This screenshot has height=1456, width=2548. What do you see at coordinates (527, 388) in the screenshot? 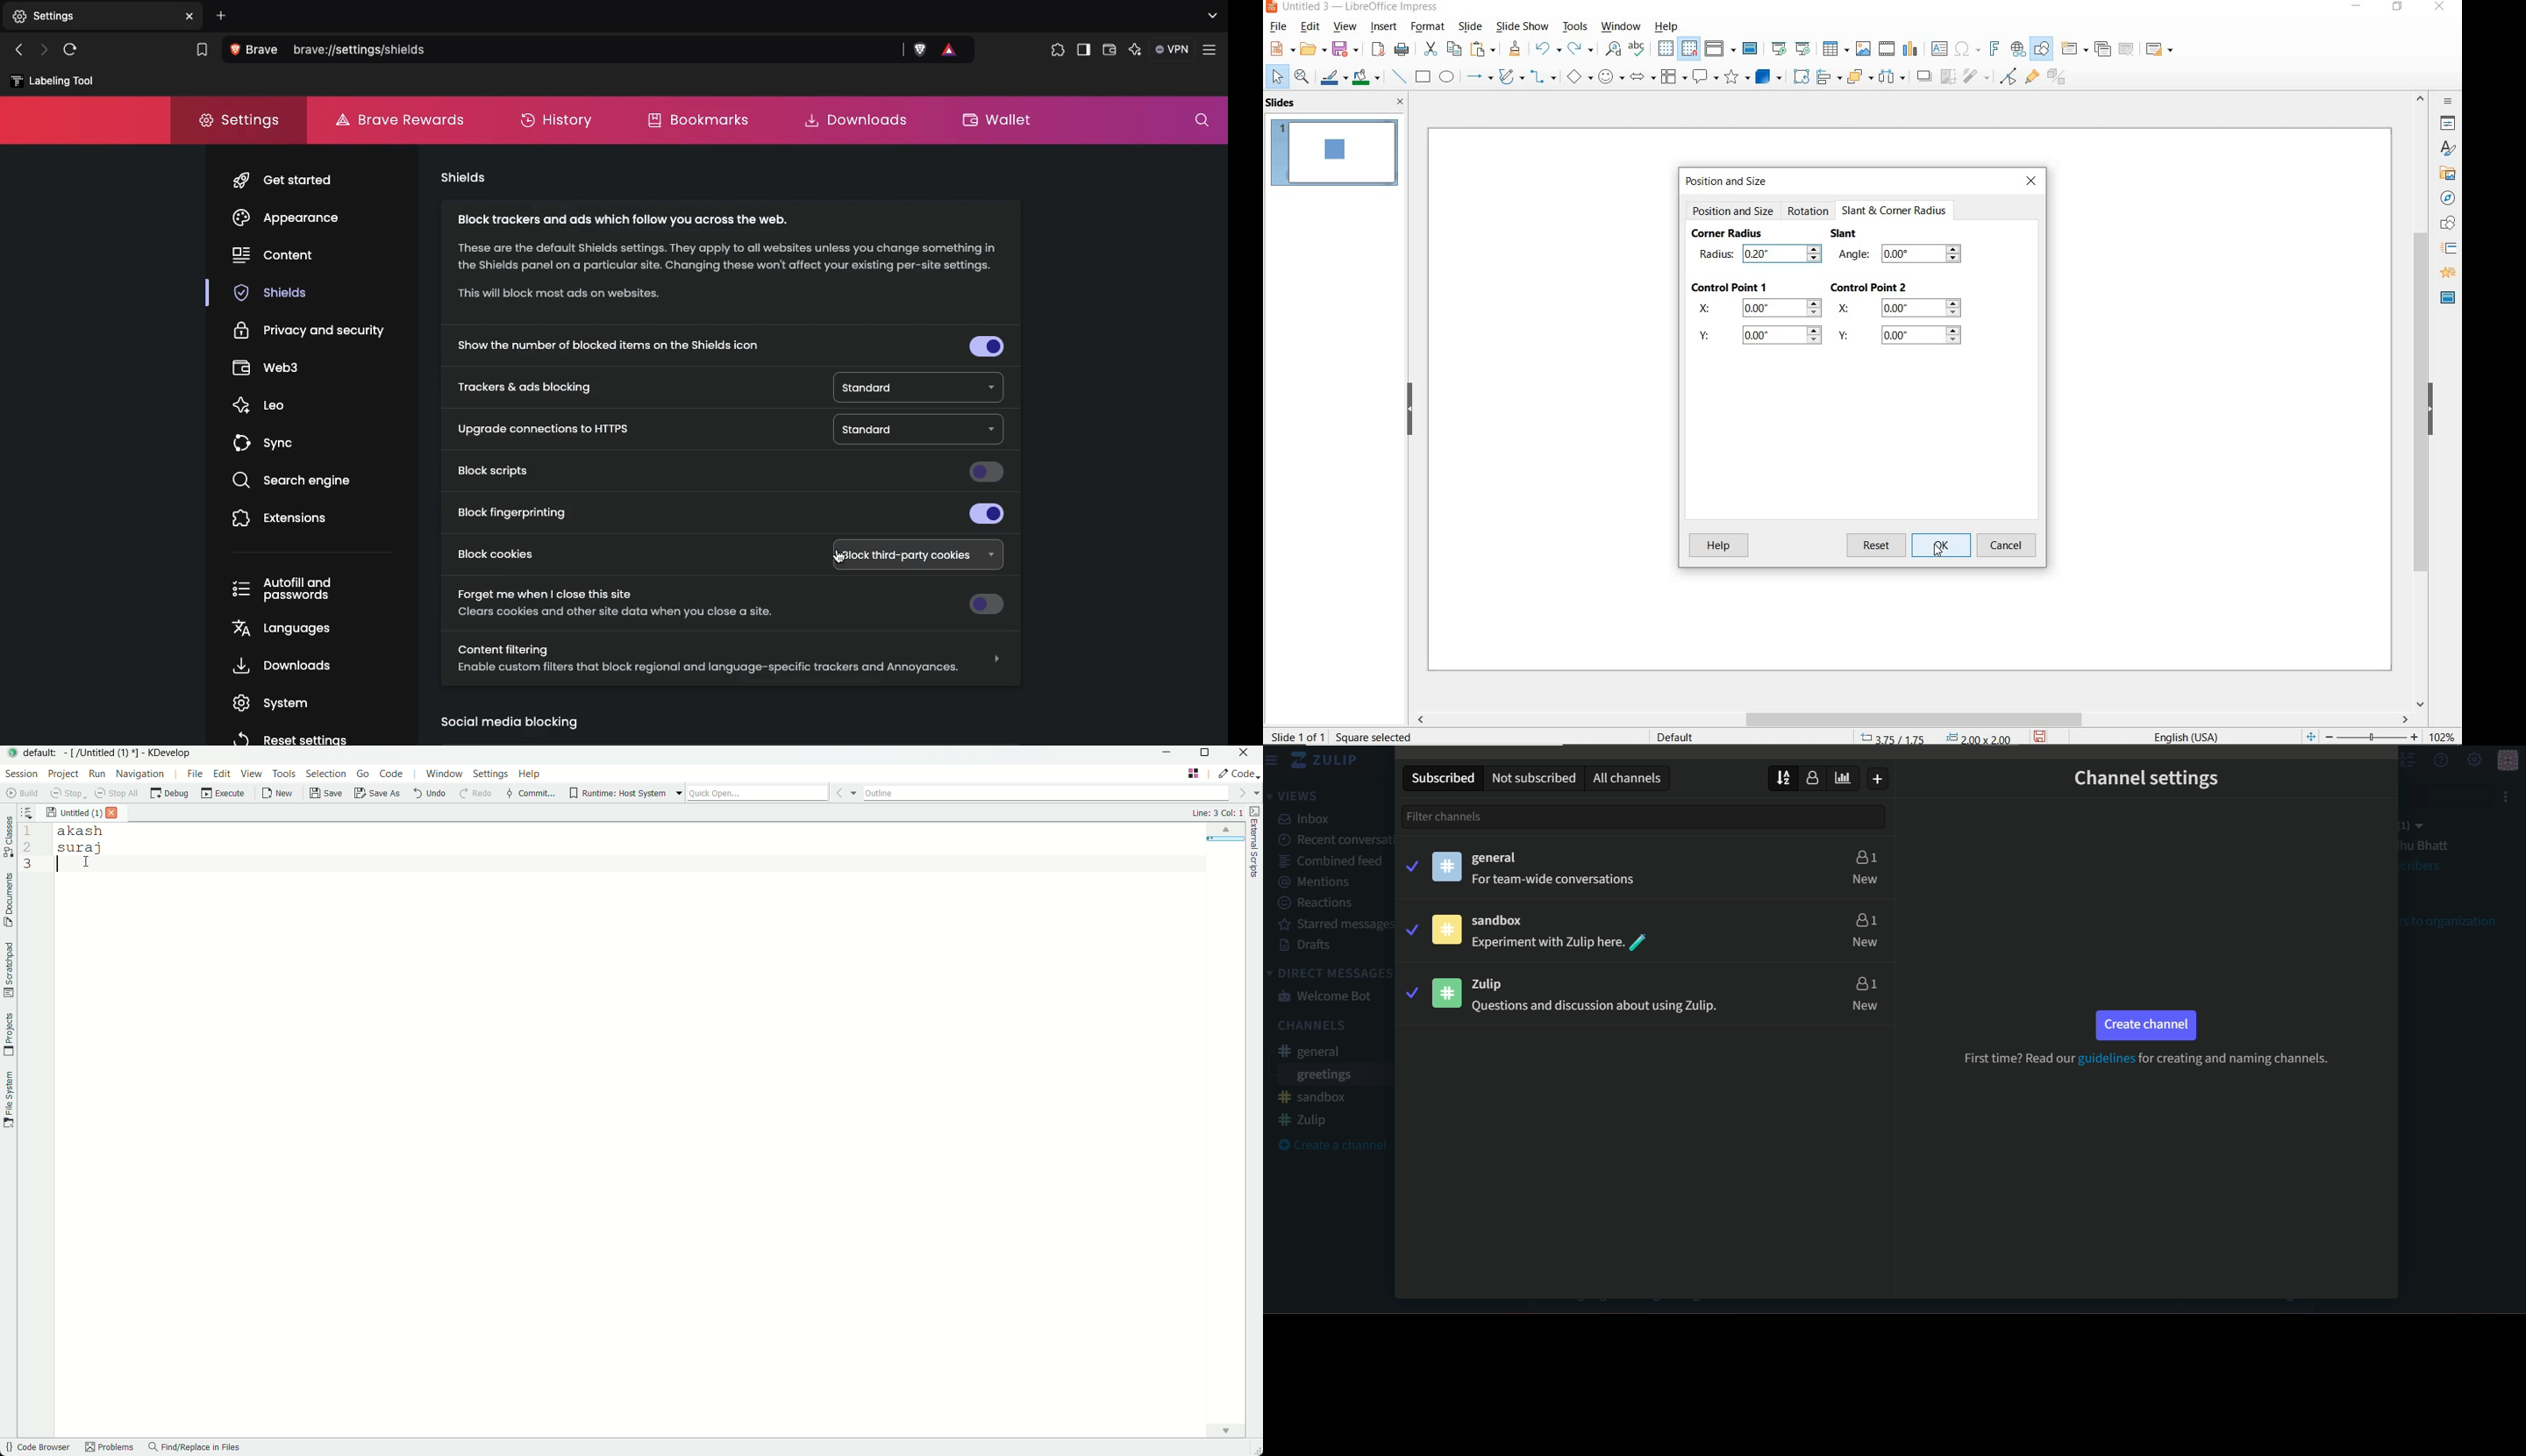
I see `Trackers and ads blocking` at bounding box center [527, 388].